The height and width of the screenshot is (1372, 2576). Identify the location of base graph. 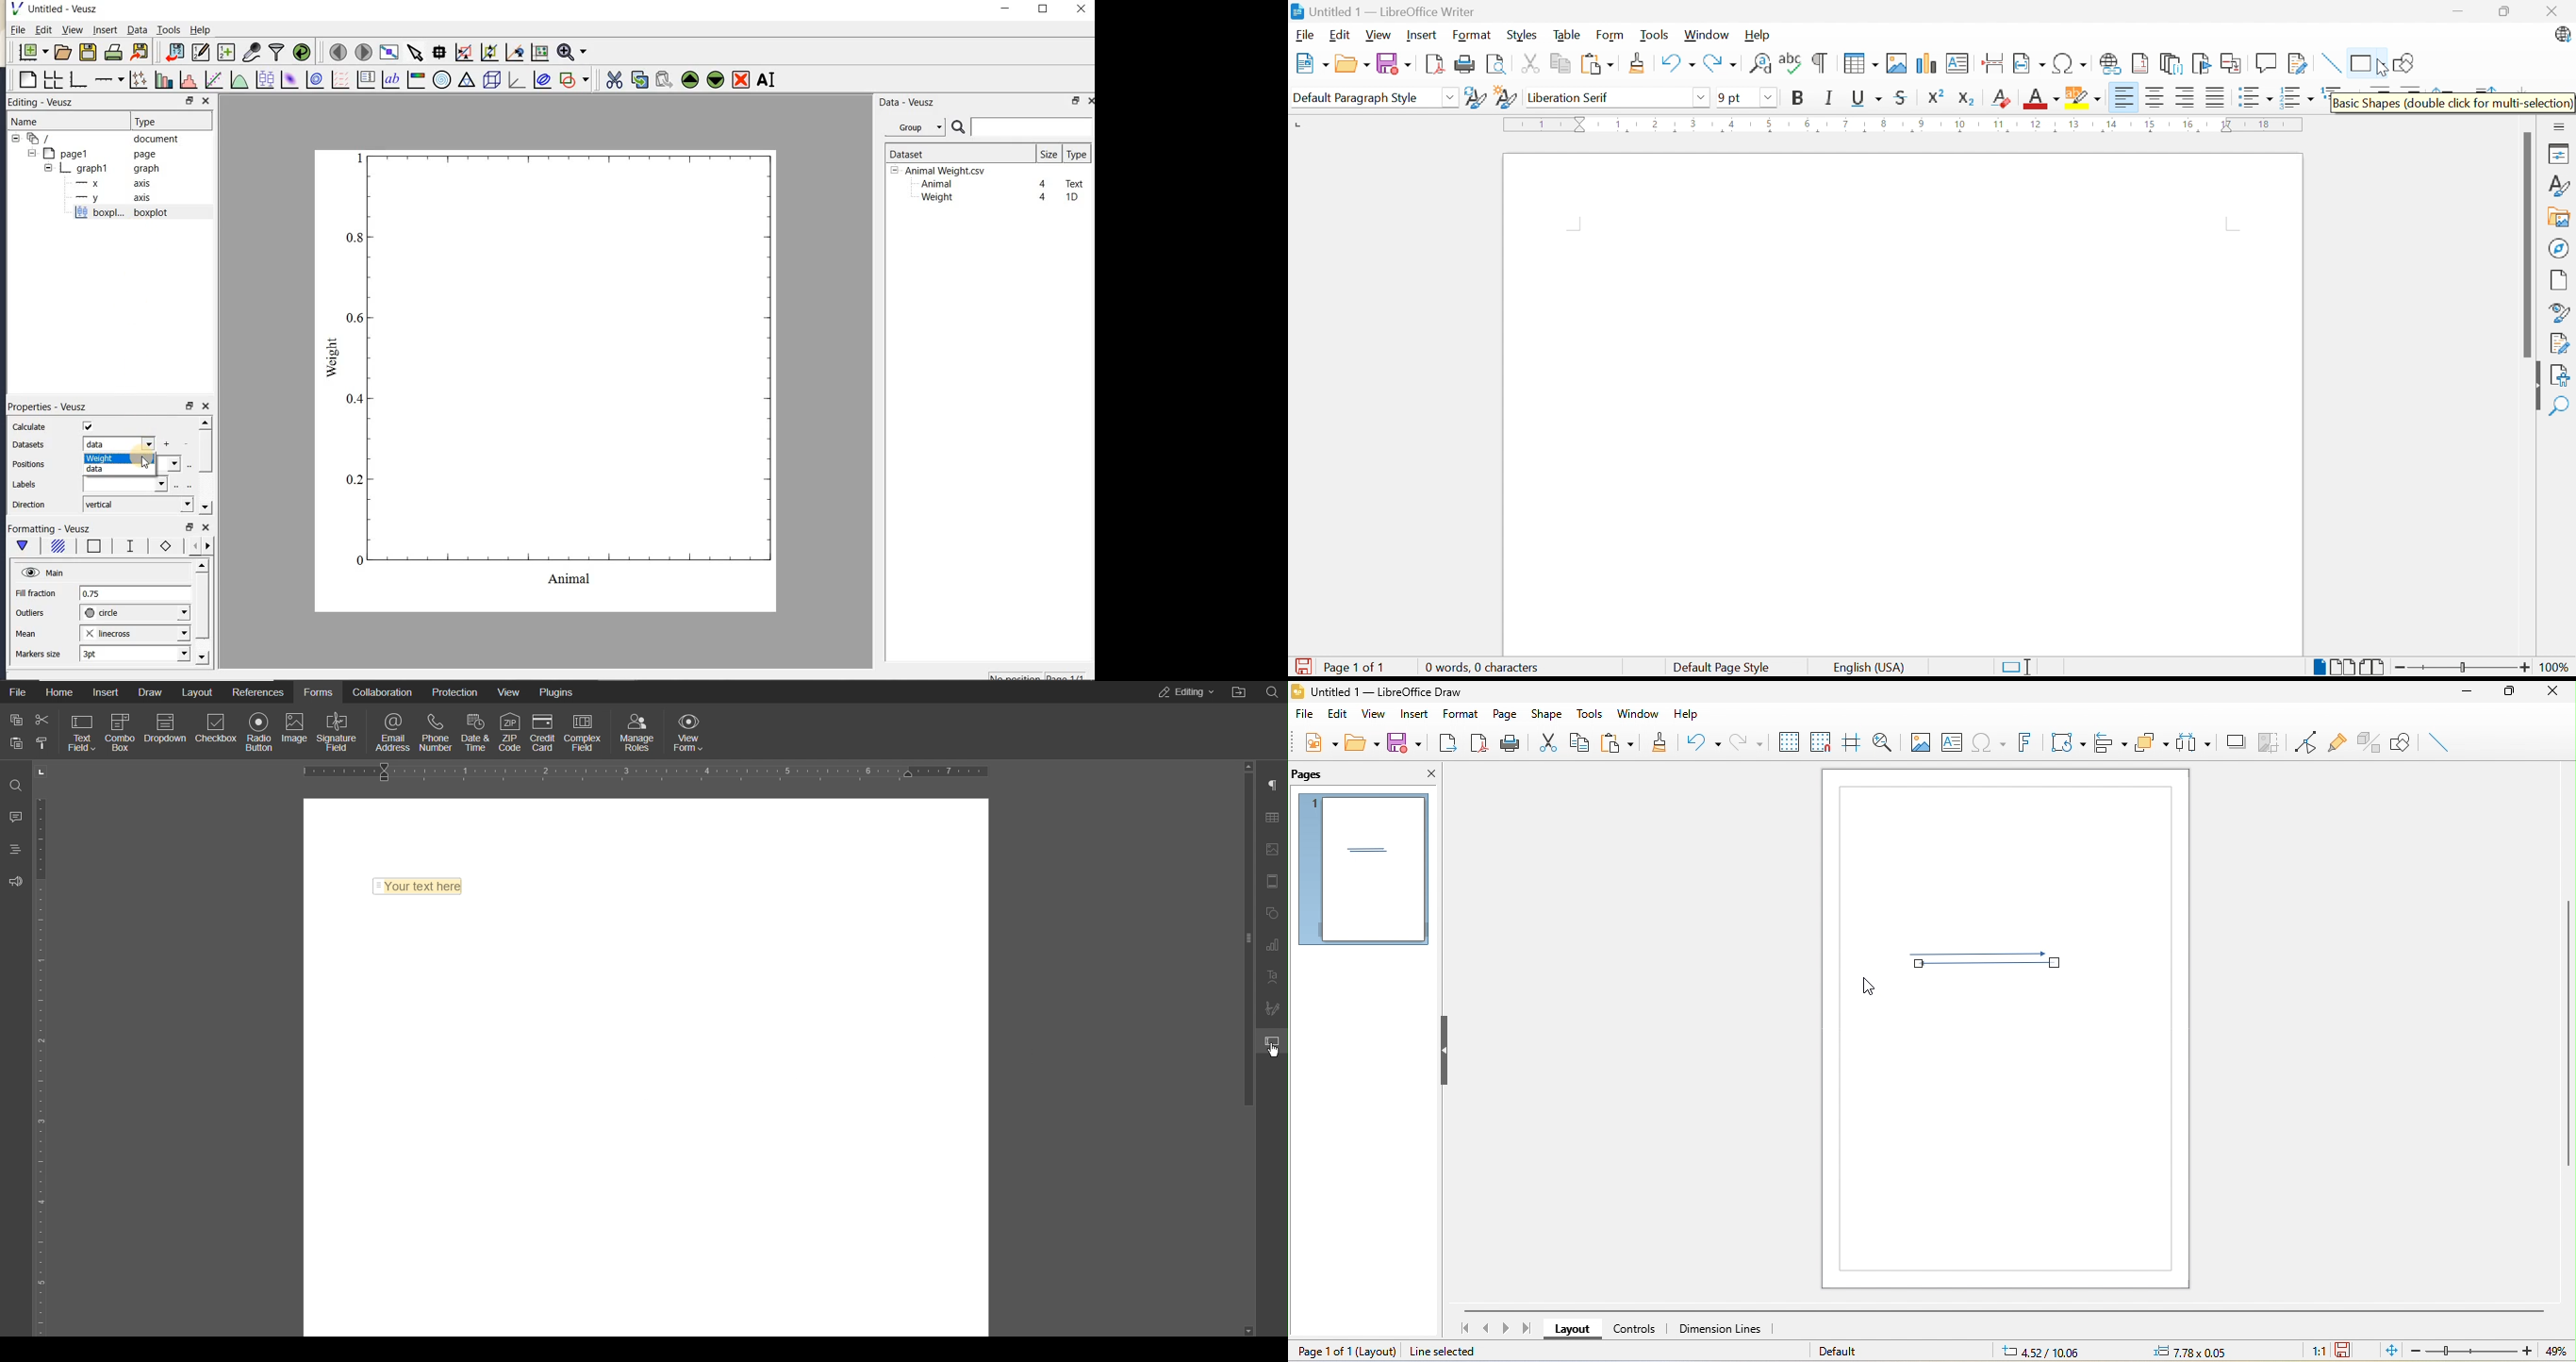
(77, 80).